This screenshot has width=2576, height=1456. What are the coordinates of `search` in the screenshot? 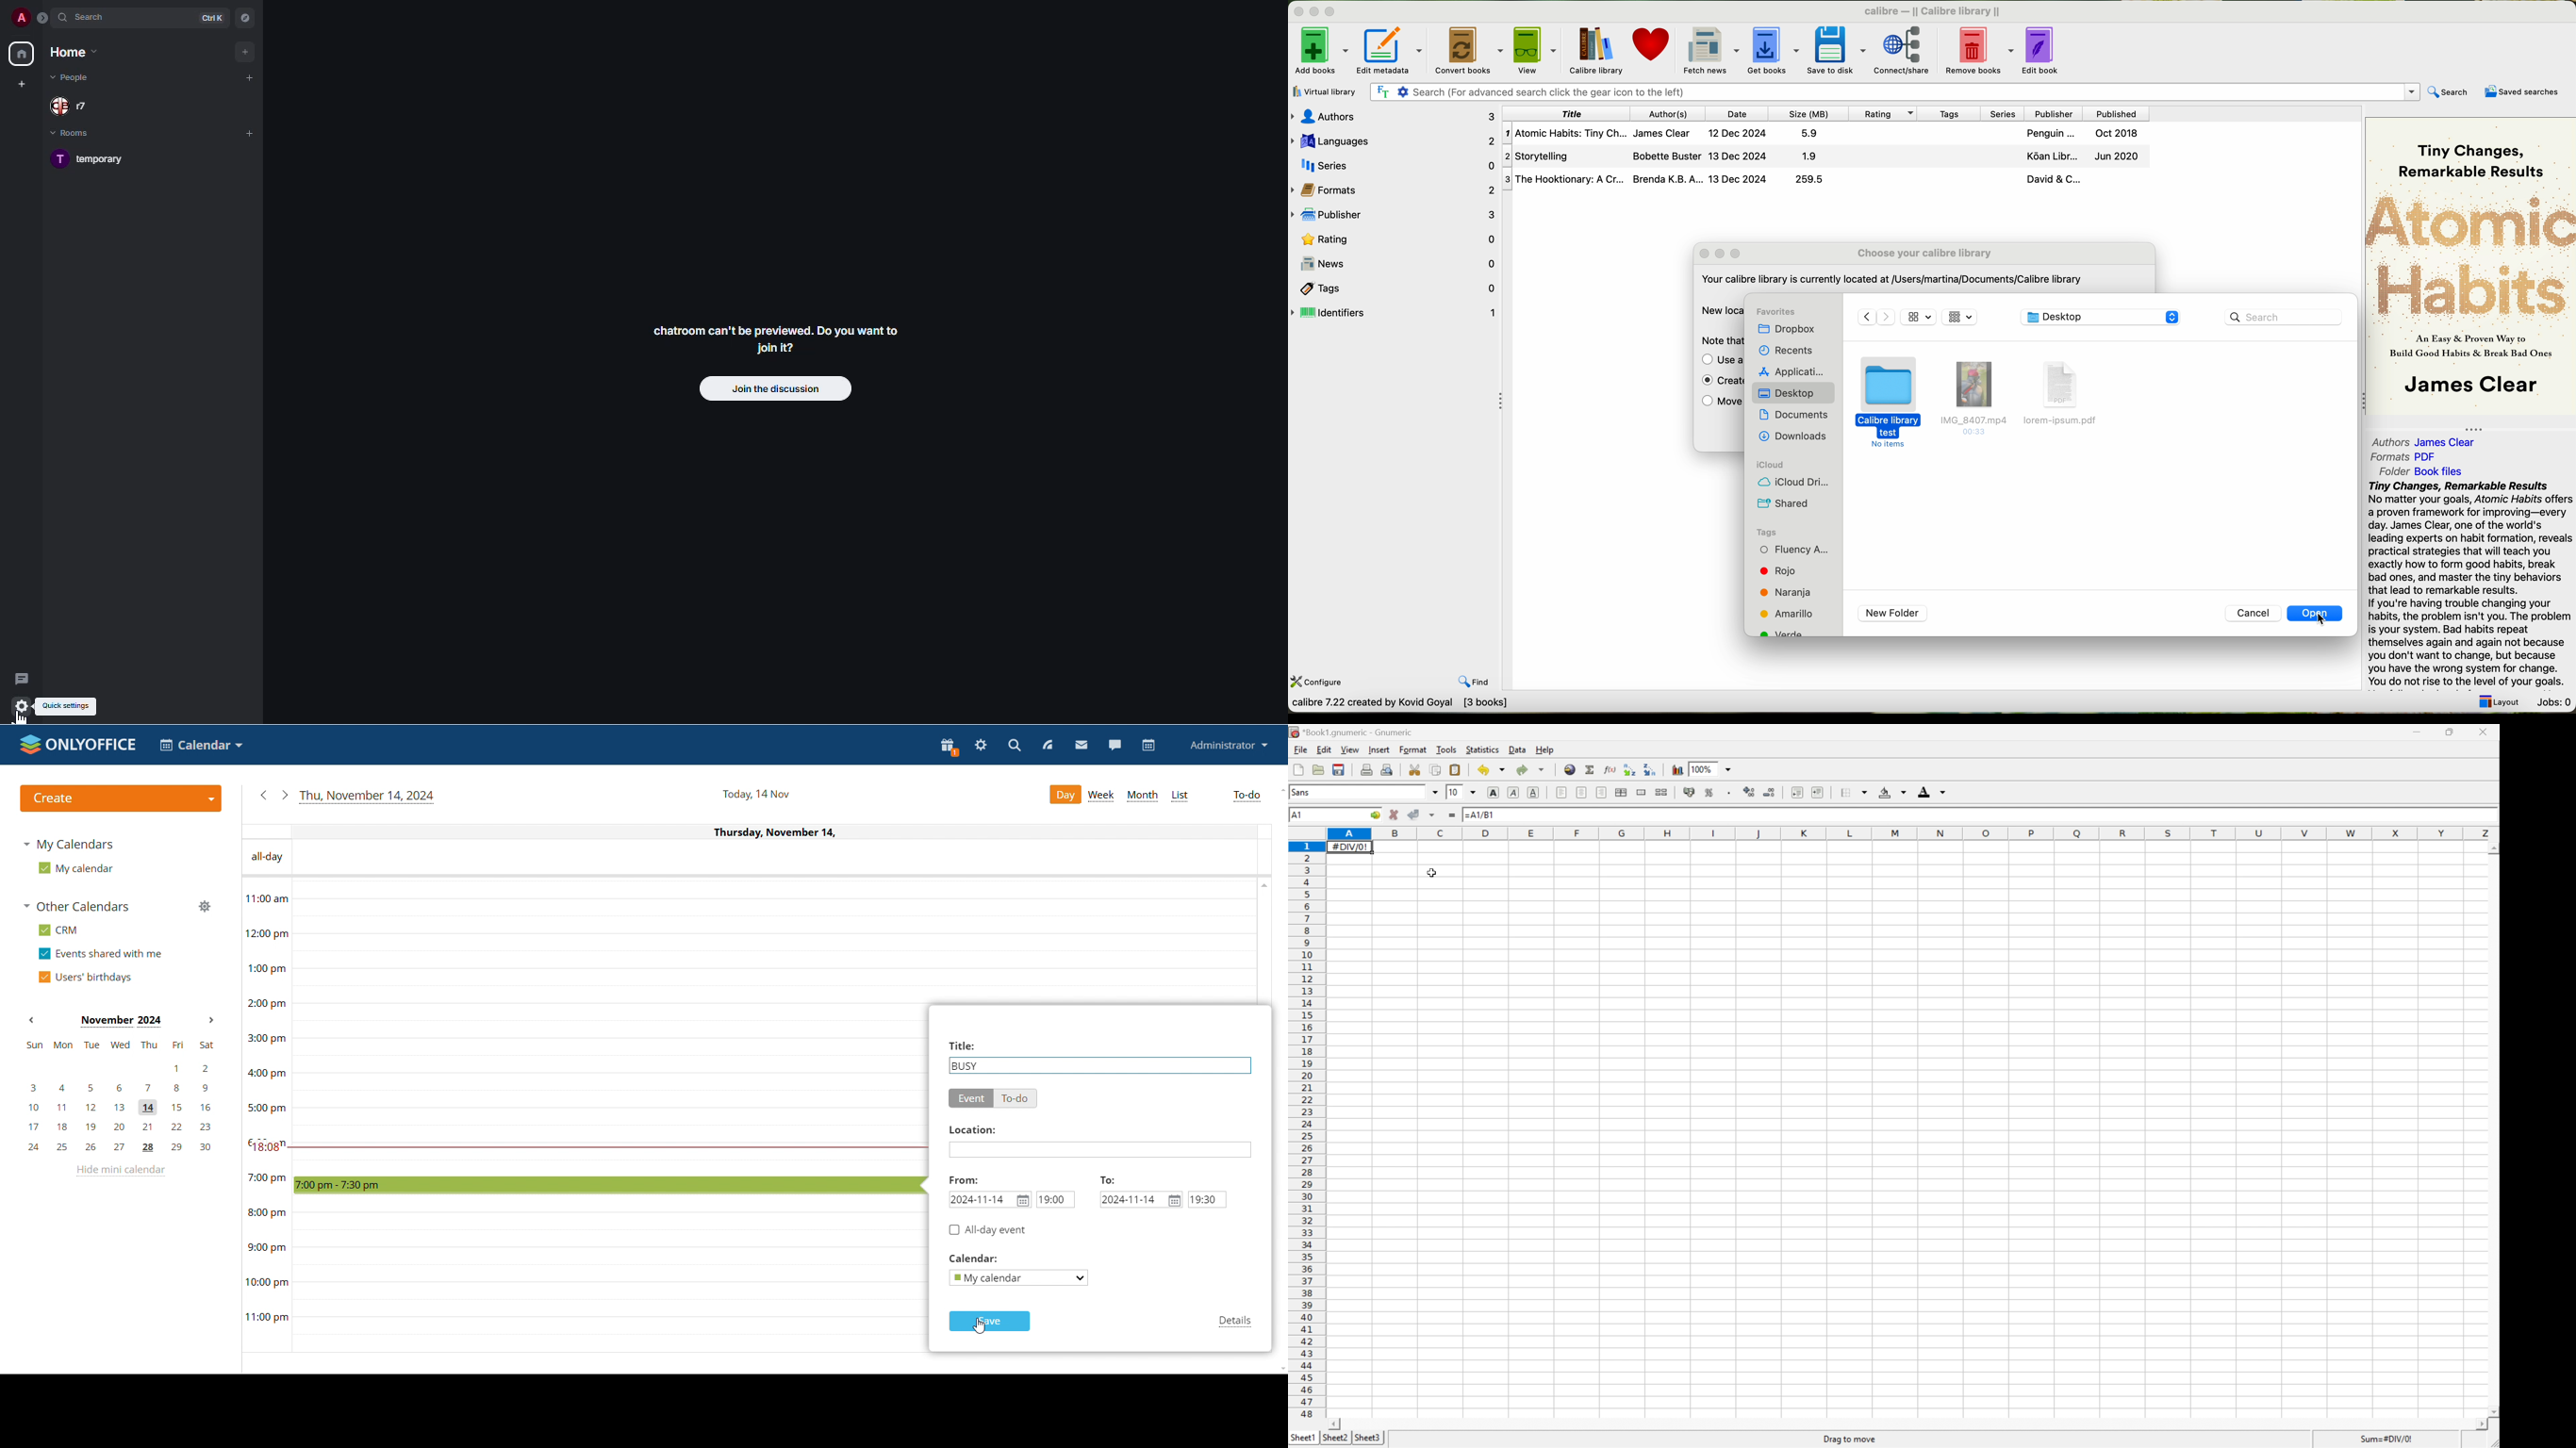 It's located at (100, 18).